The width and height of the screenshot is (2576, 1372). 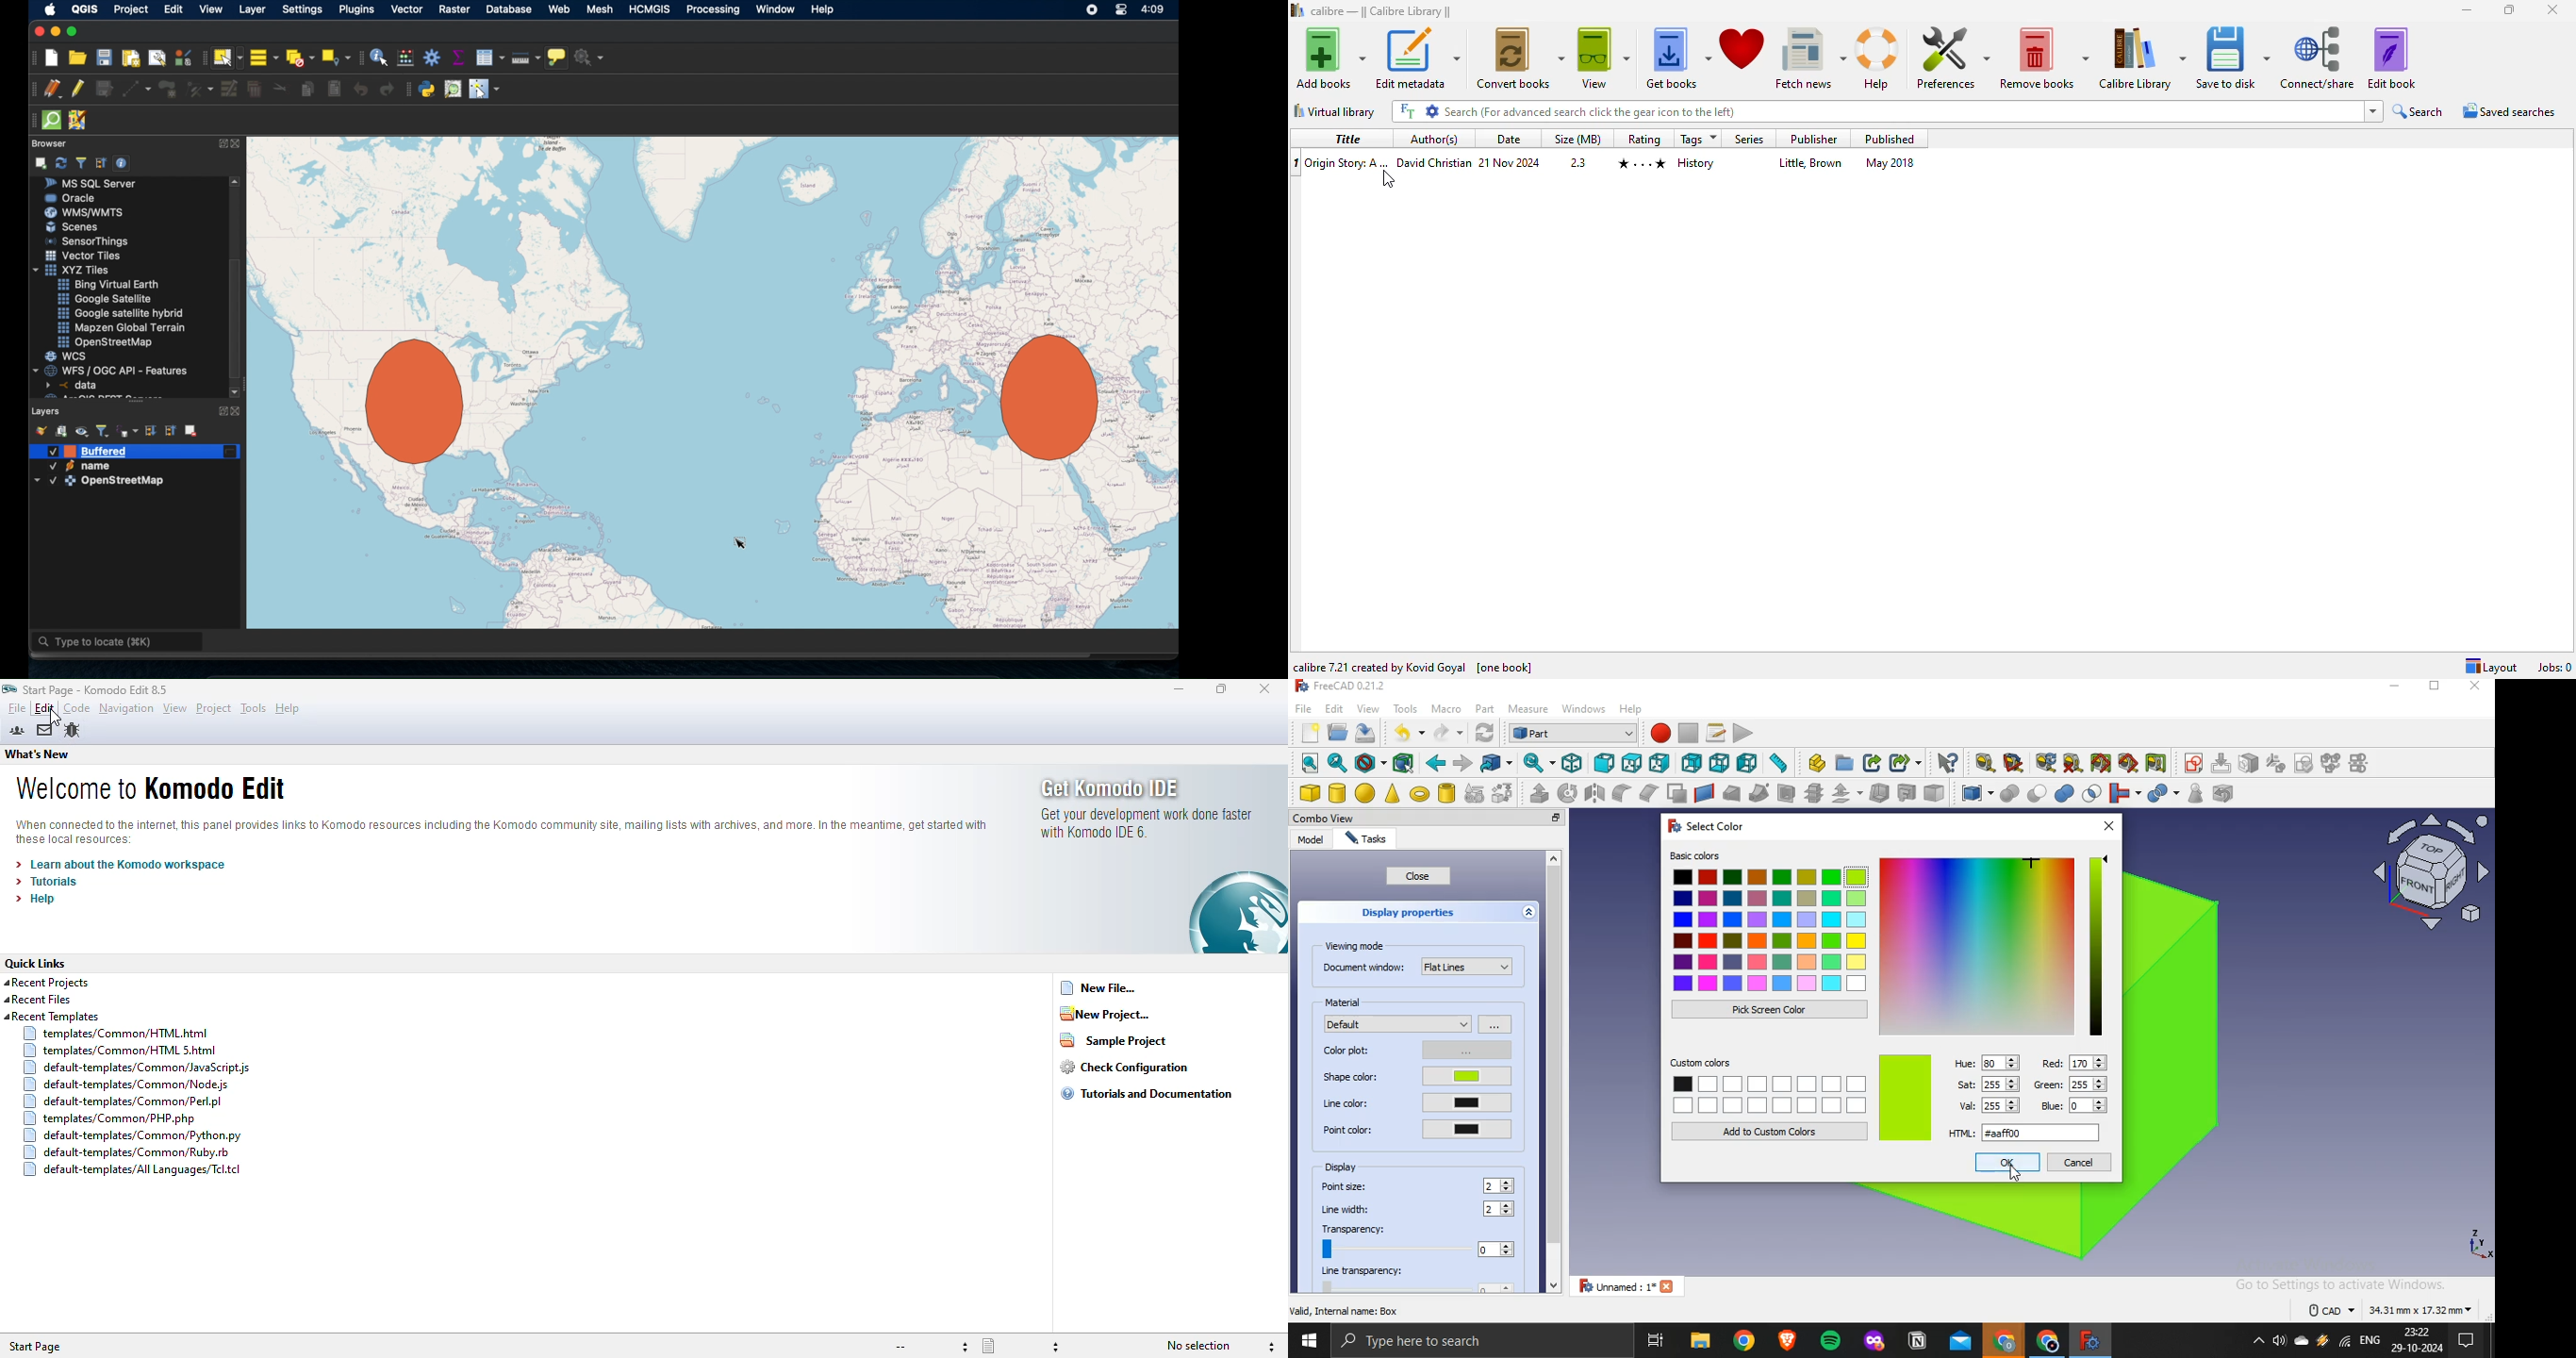 I want to click on sphere, so click(x=1366, y=793).